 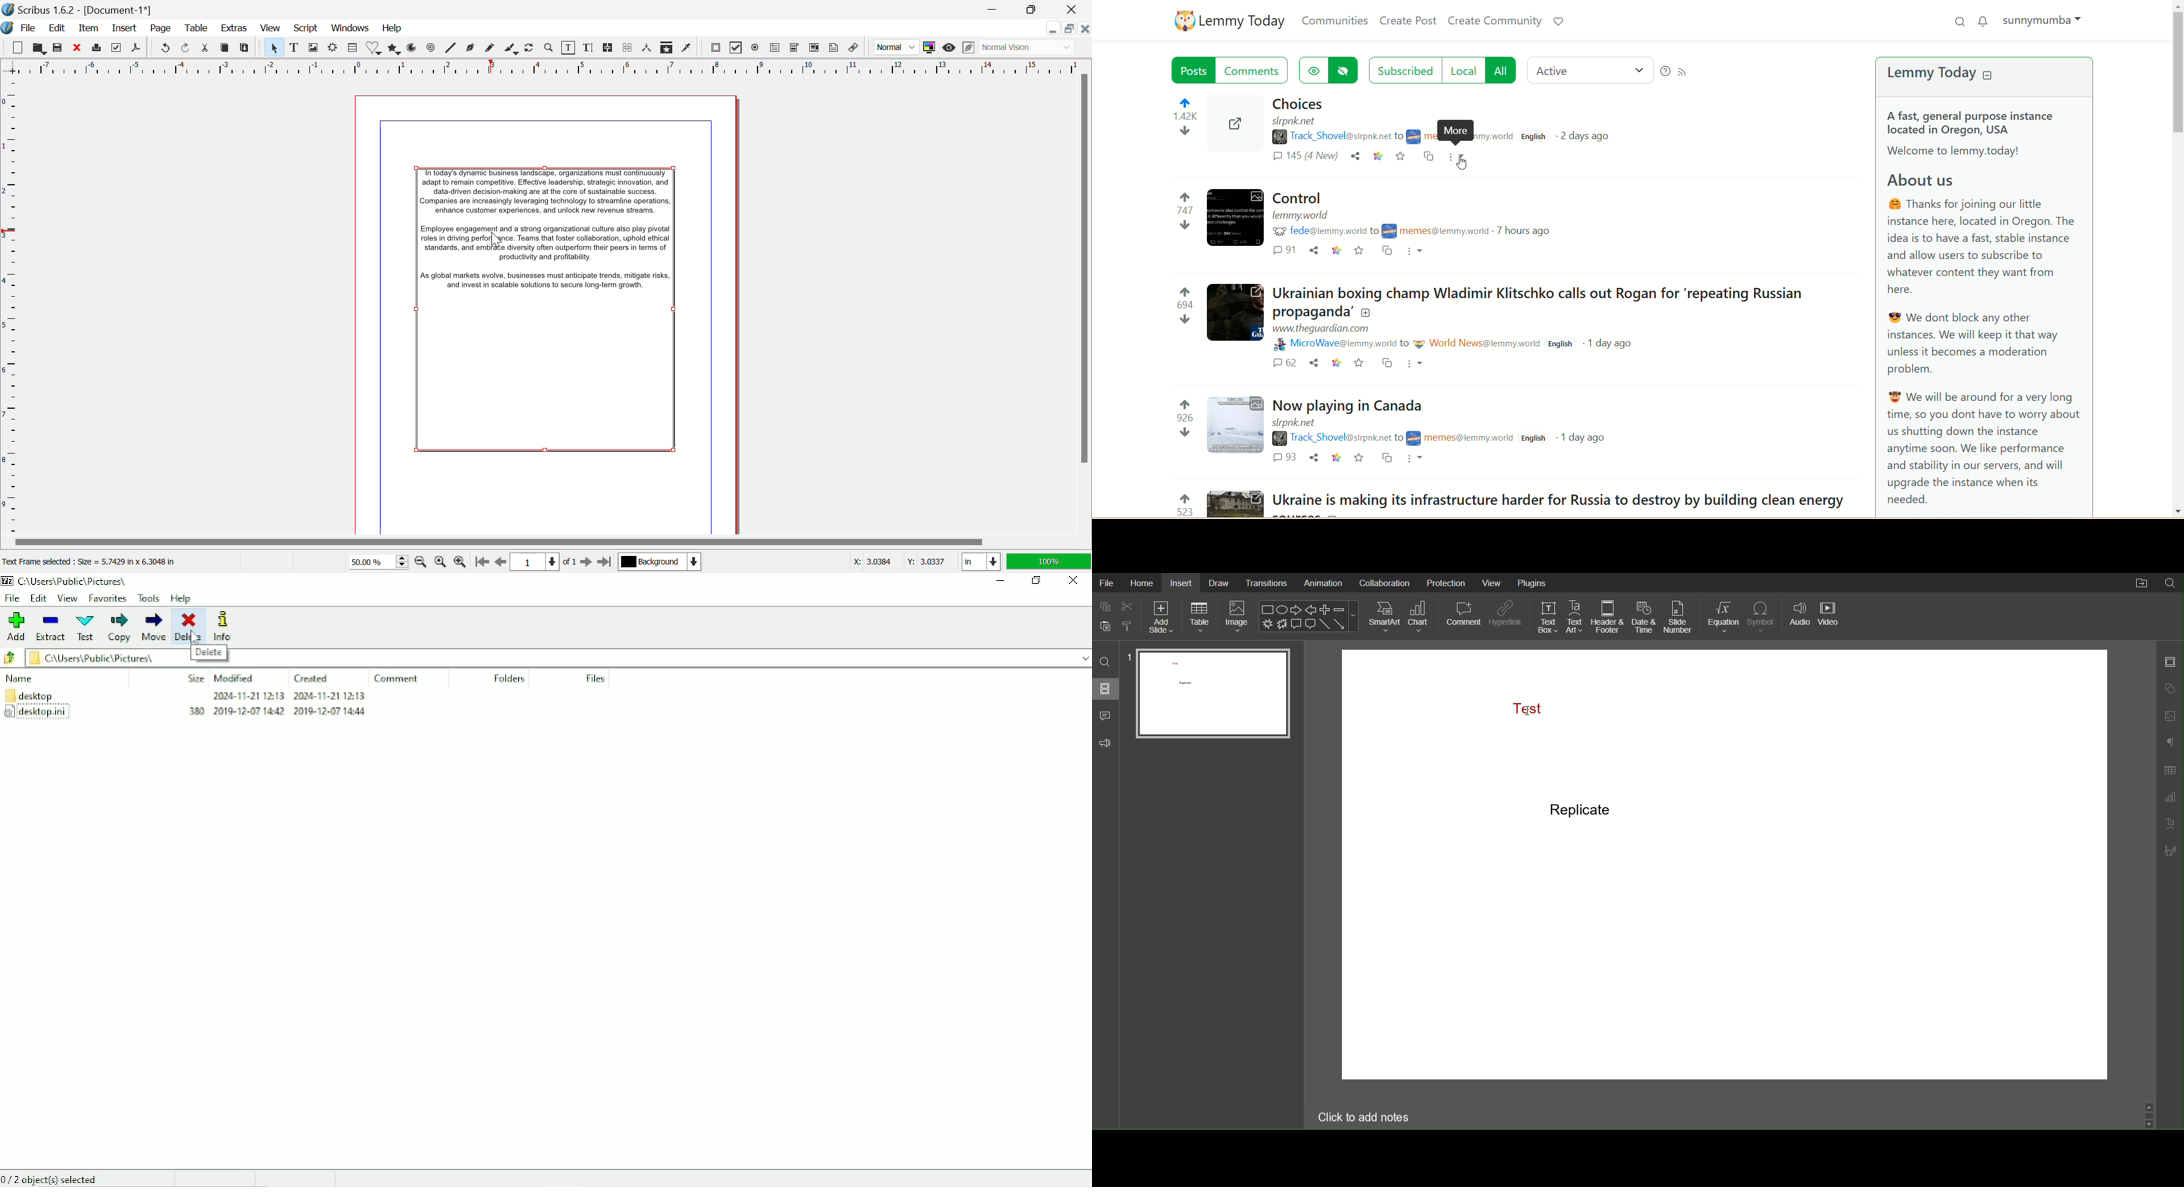 What do you see at coordinates (1533, 584) in the screenshot?
I see `Plugins` at bounding box center [1533, 584].